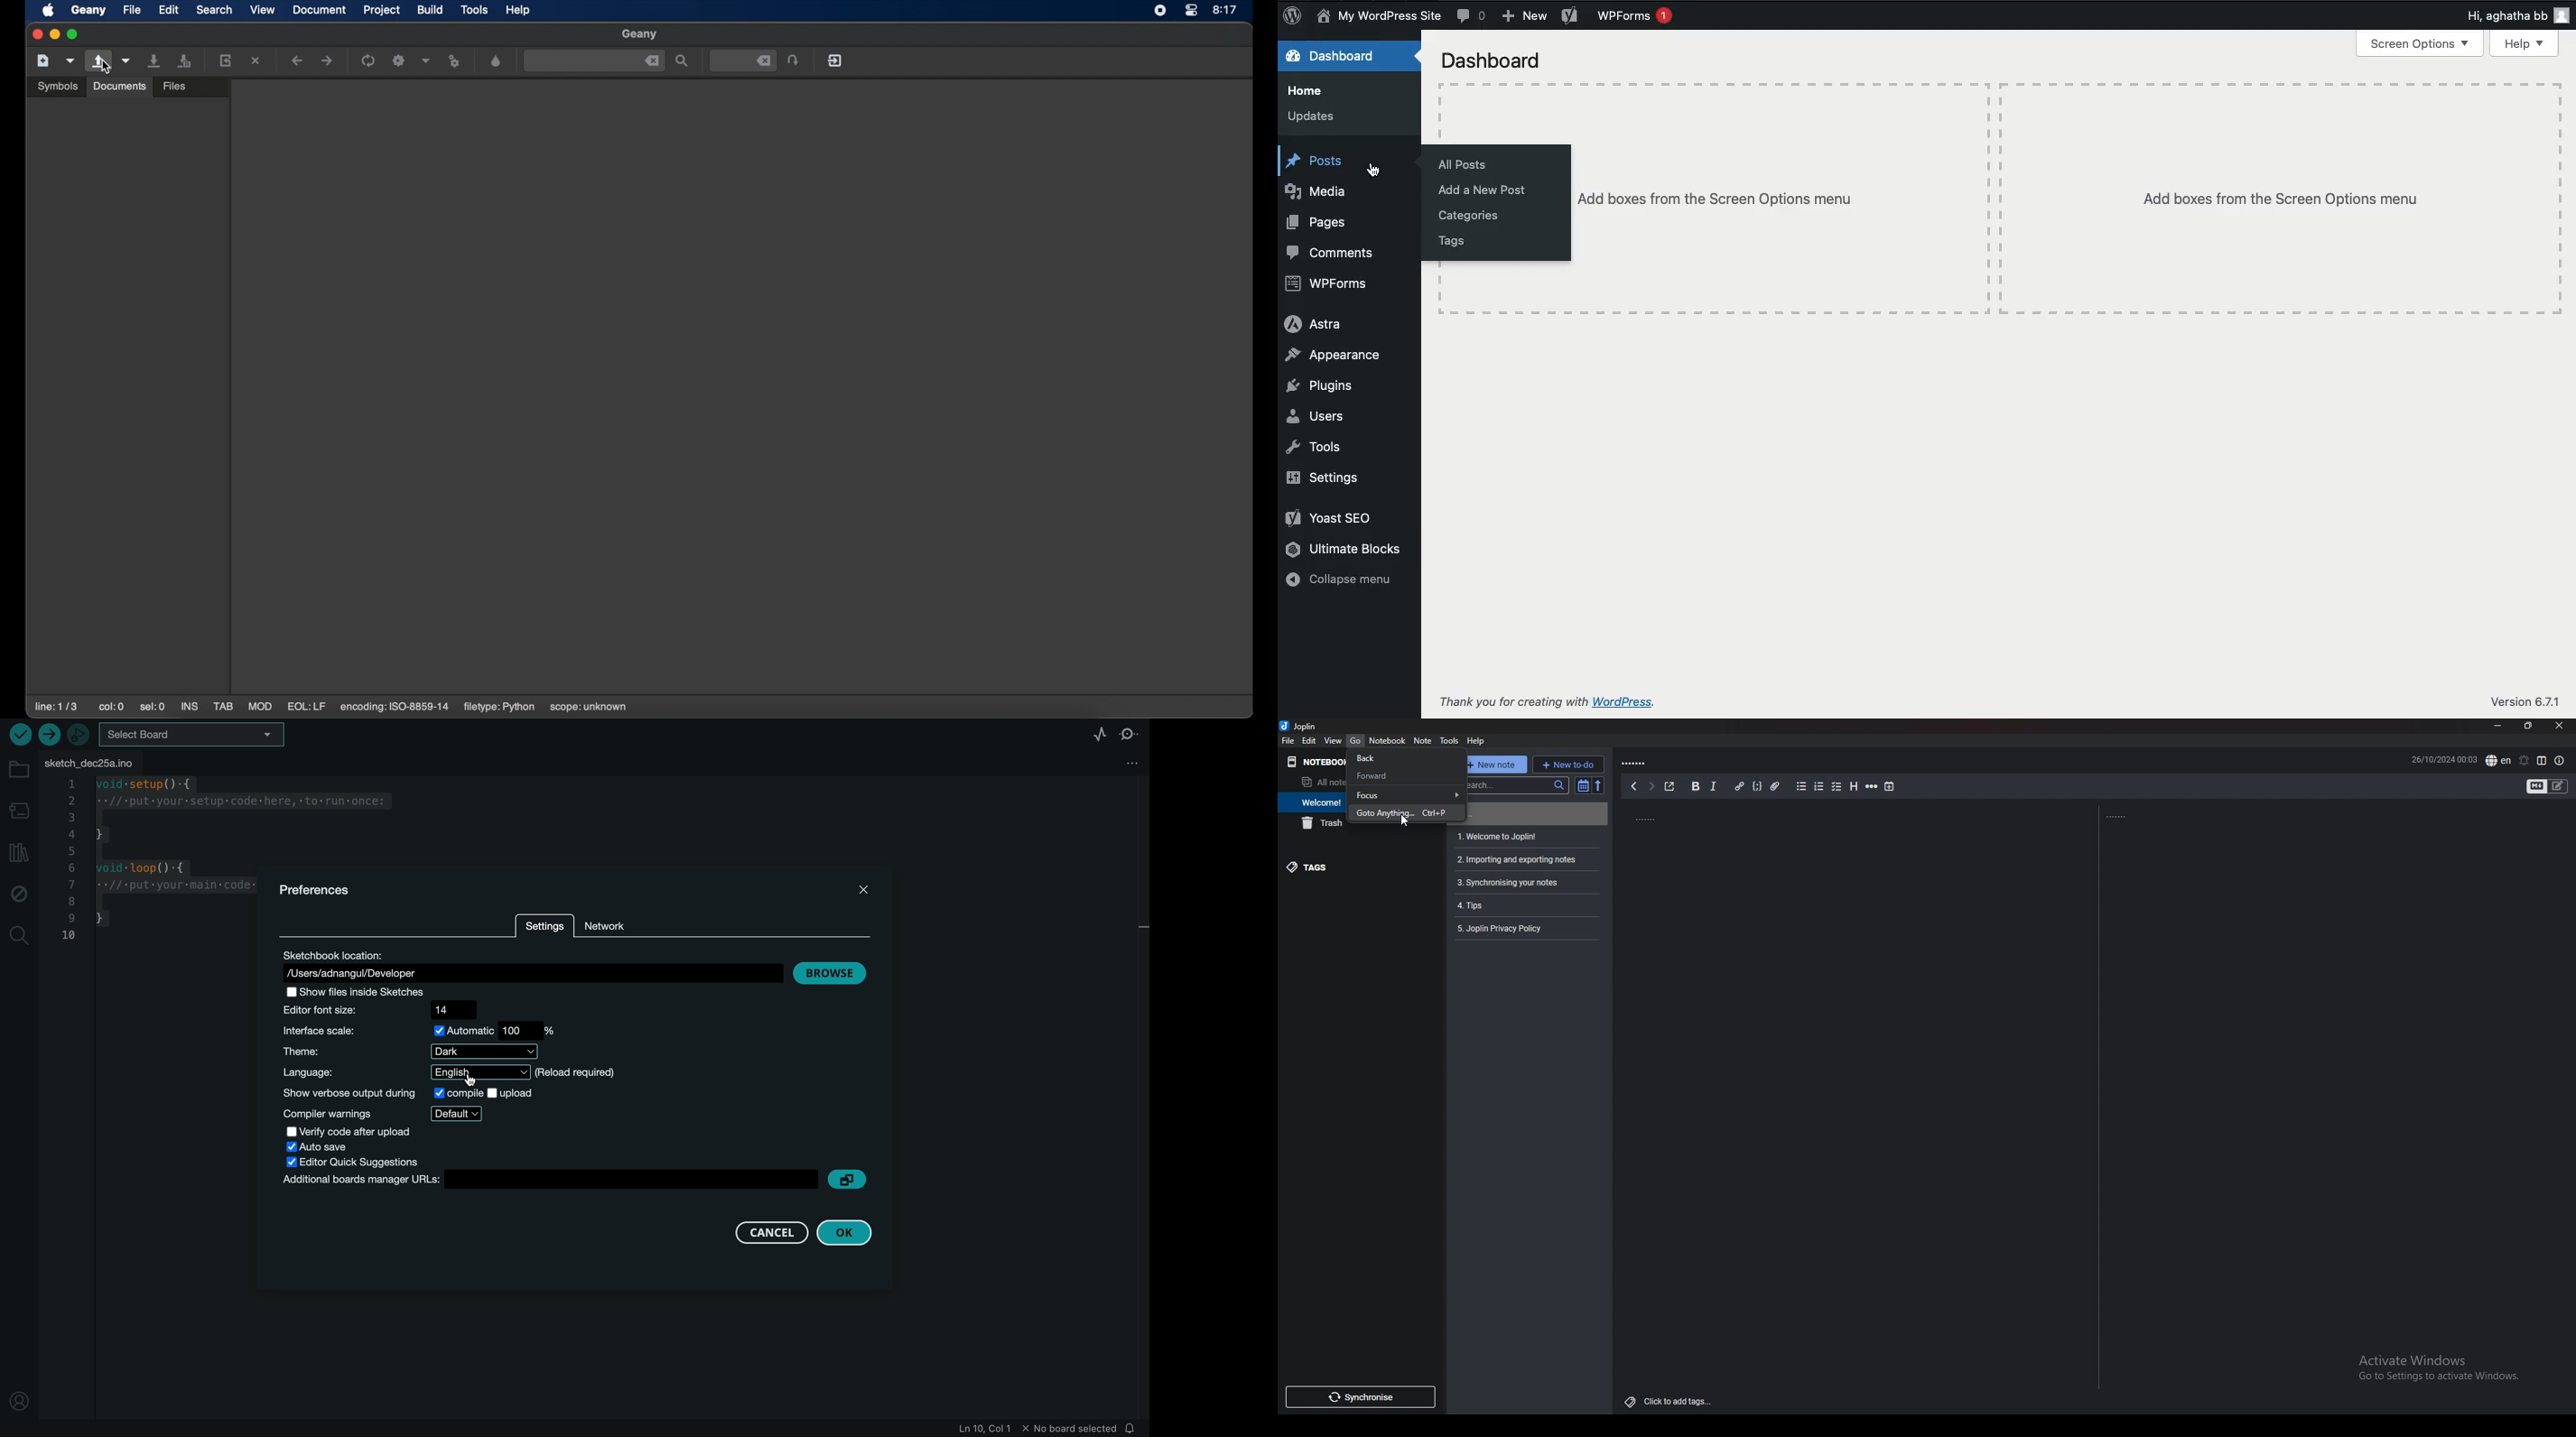 The image size is (2576, 1456). What do you see at coordinates (155, 863) in the screenshot?
I see `code` at bounding box center [155, 863].